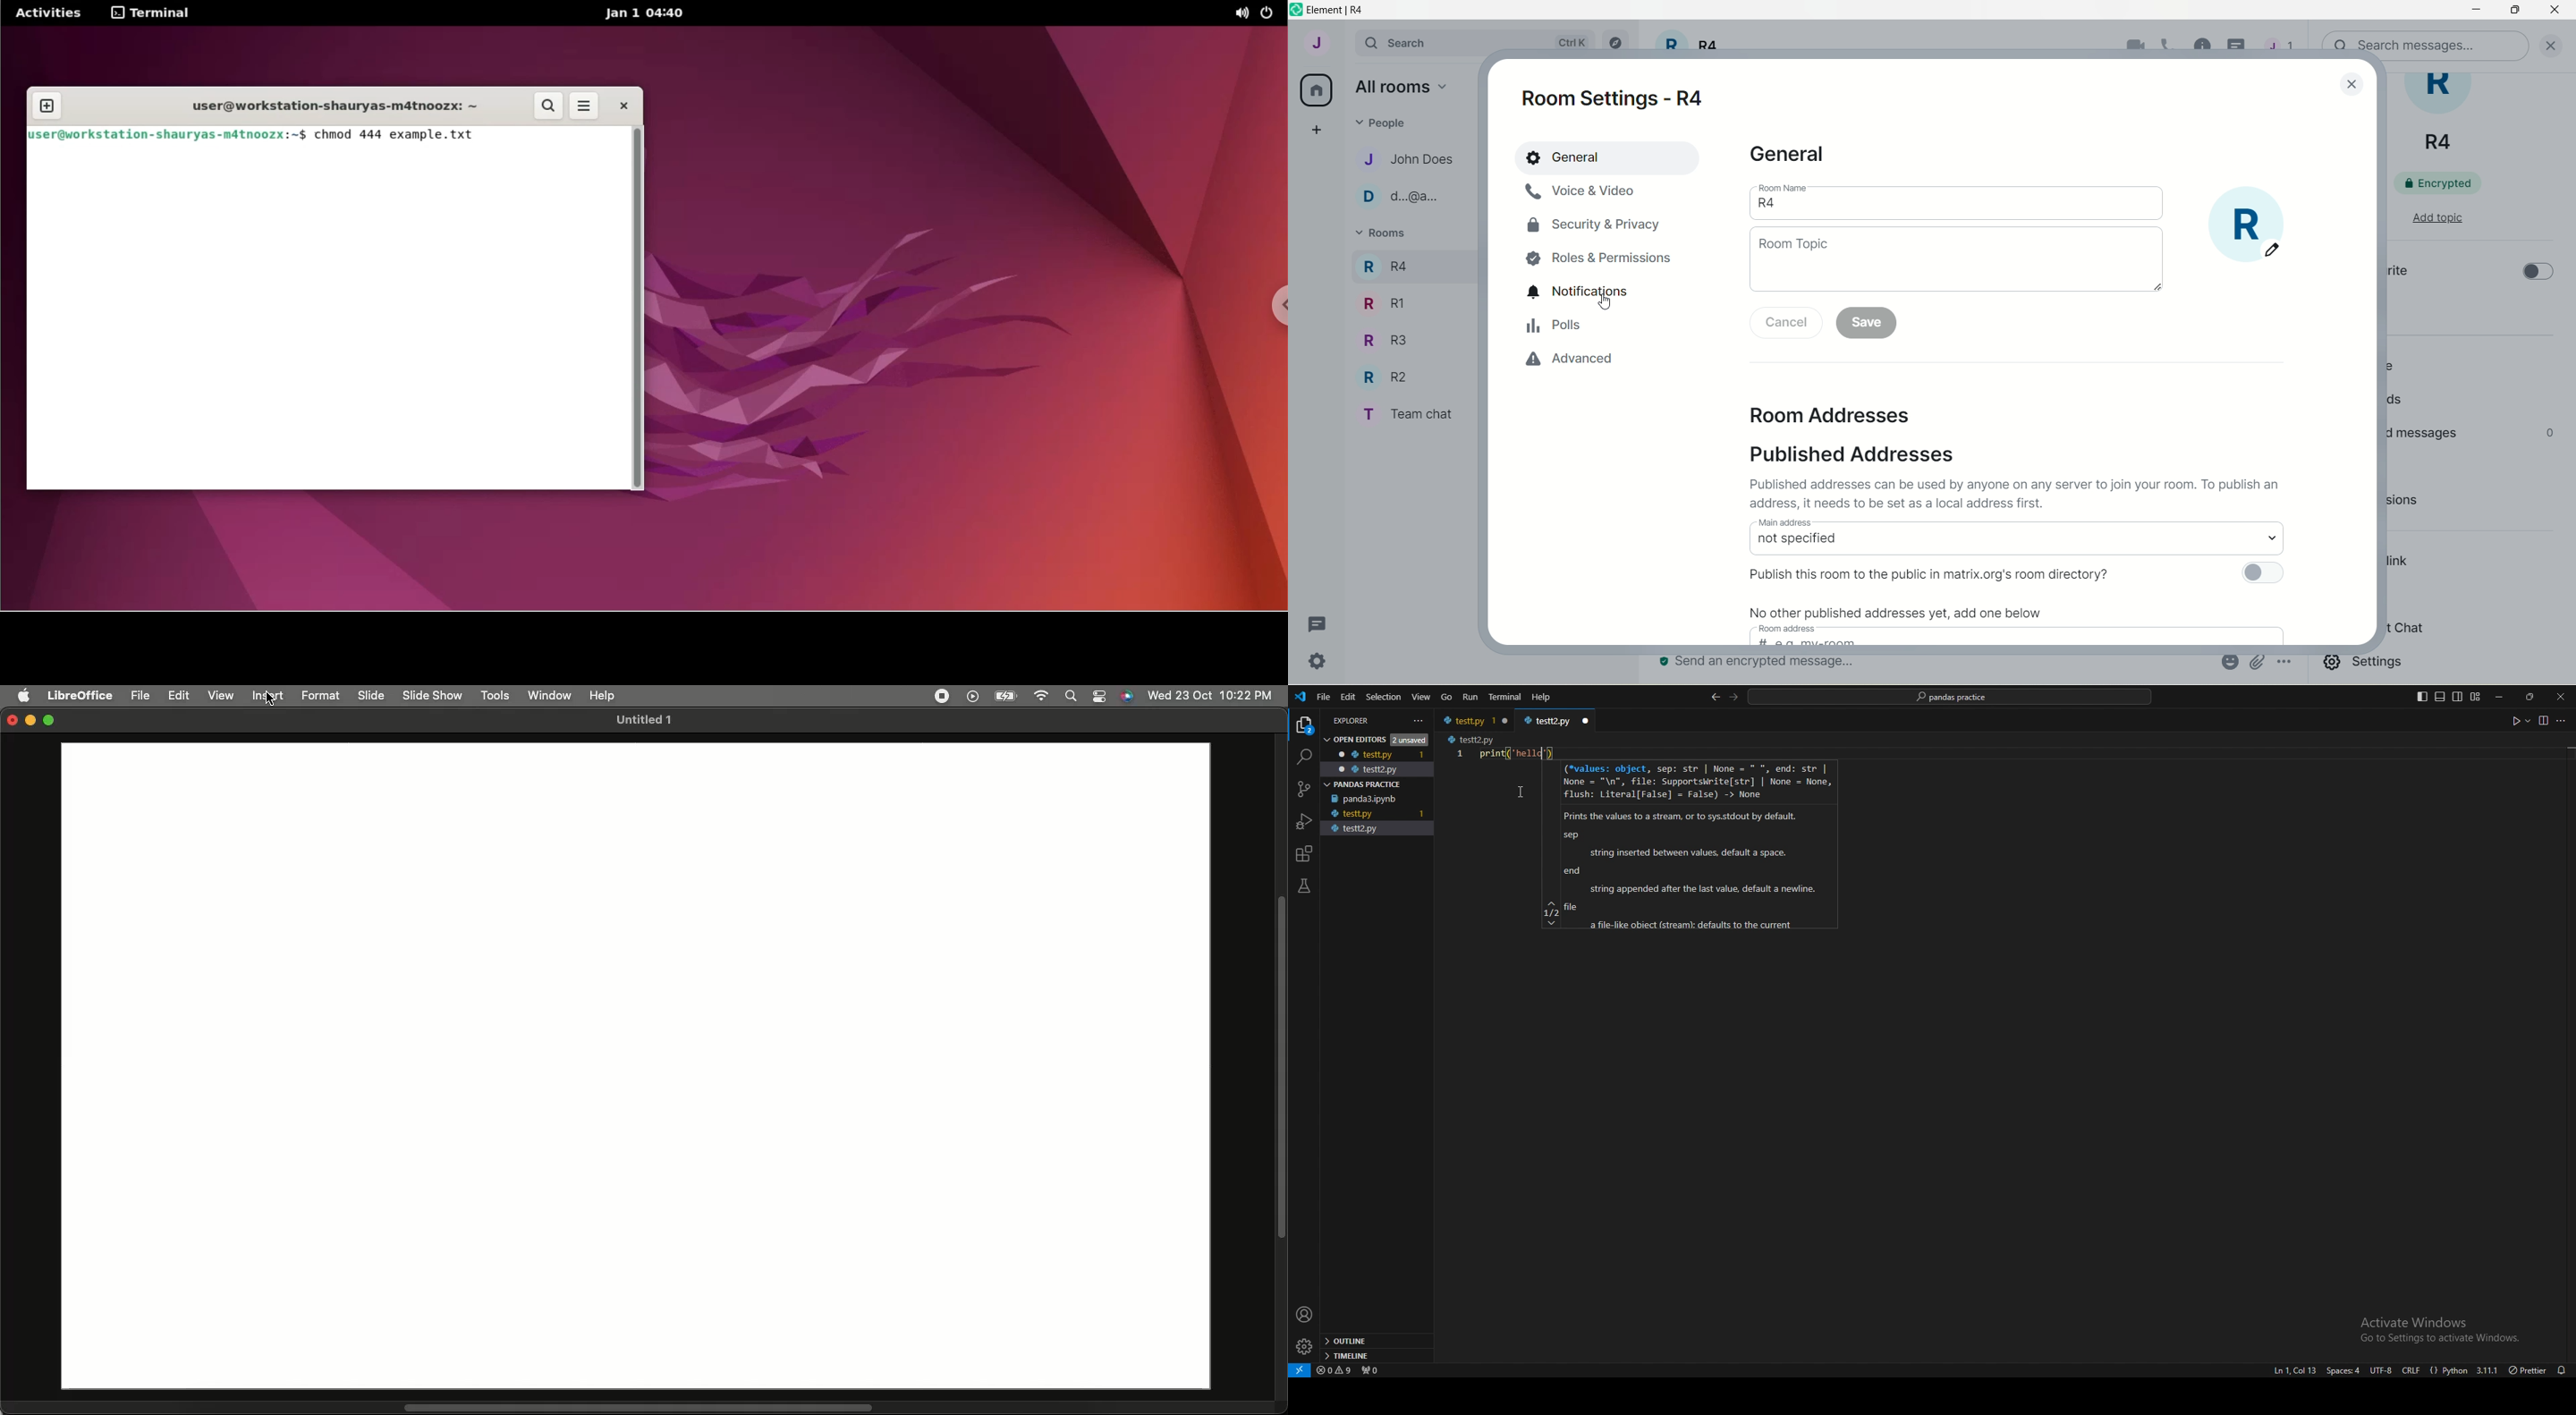 This screenshot has width=2576, height=1428. I want to click on room title, so click(2260, 229).